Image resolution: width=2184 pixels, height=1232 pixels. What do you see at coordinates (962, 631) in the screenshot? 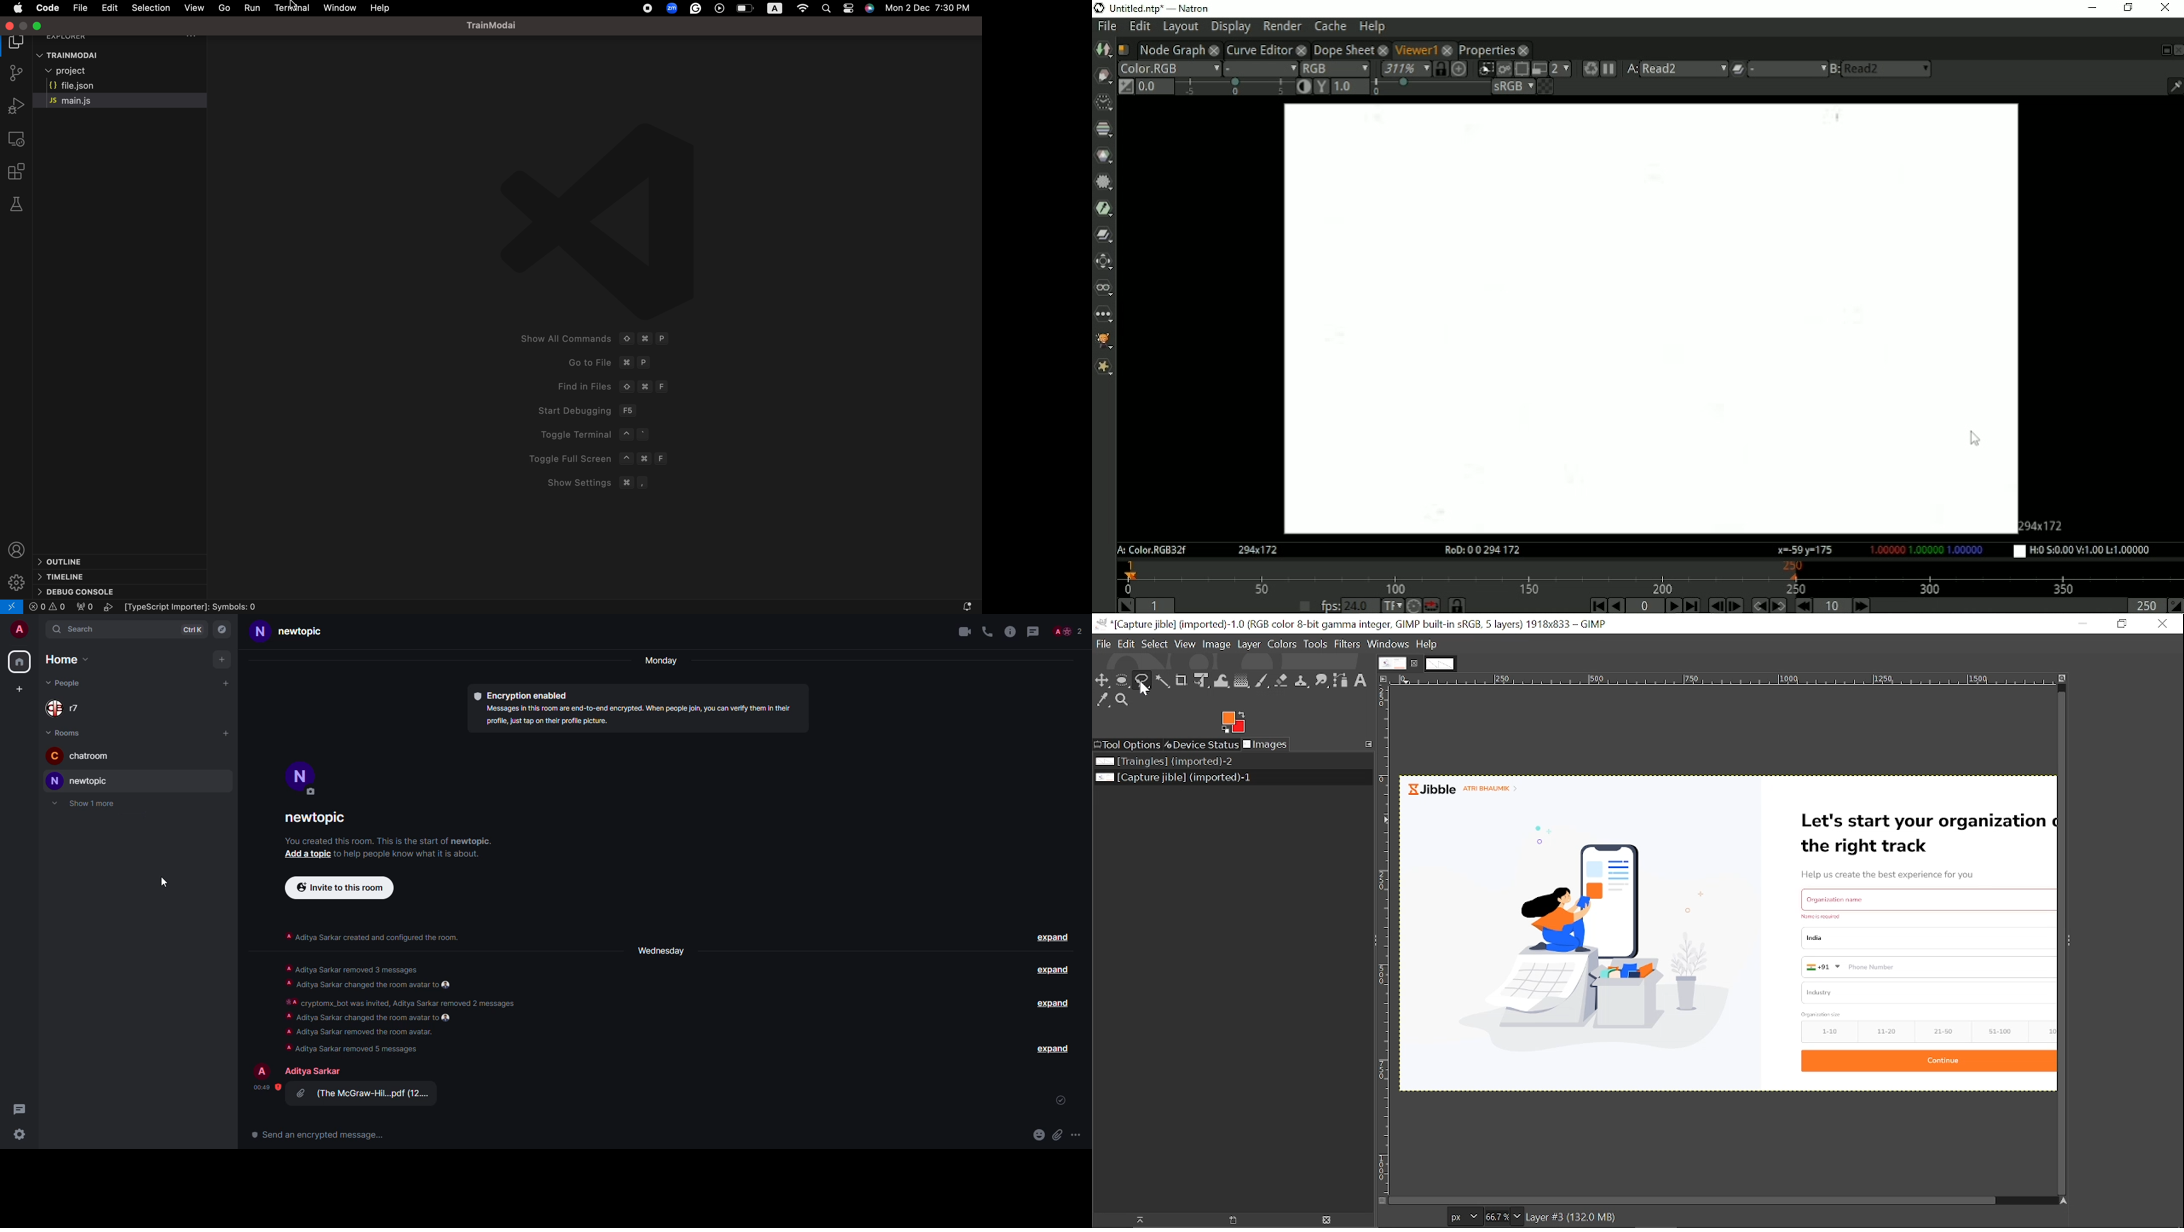
I see `video` at bounding box center [962, 631].